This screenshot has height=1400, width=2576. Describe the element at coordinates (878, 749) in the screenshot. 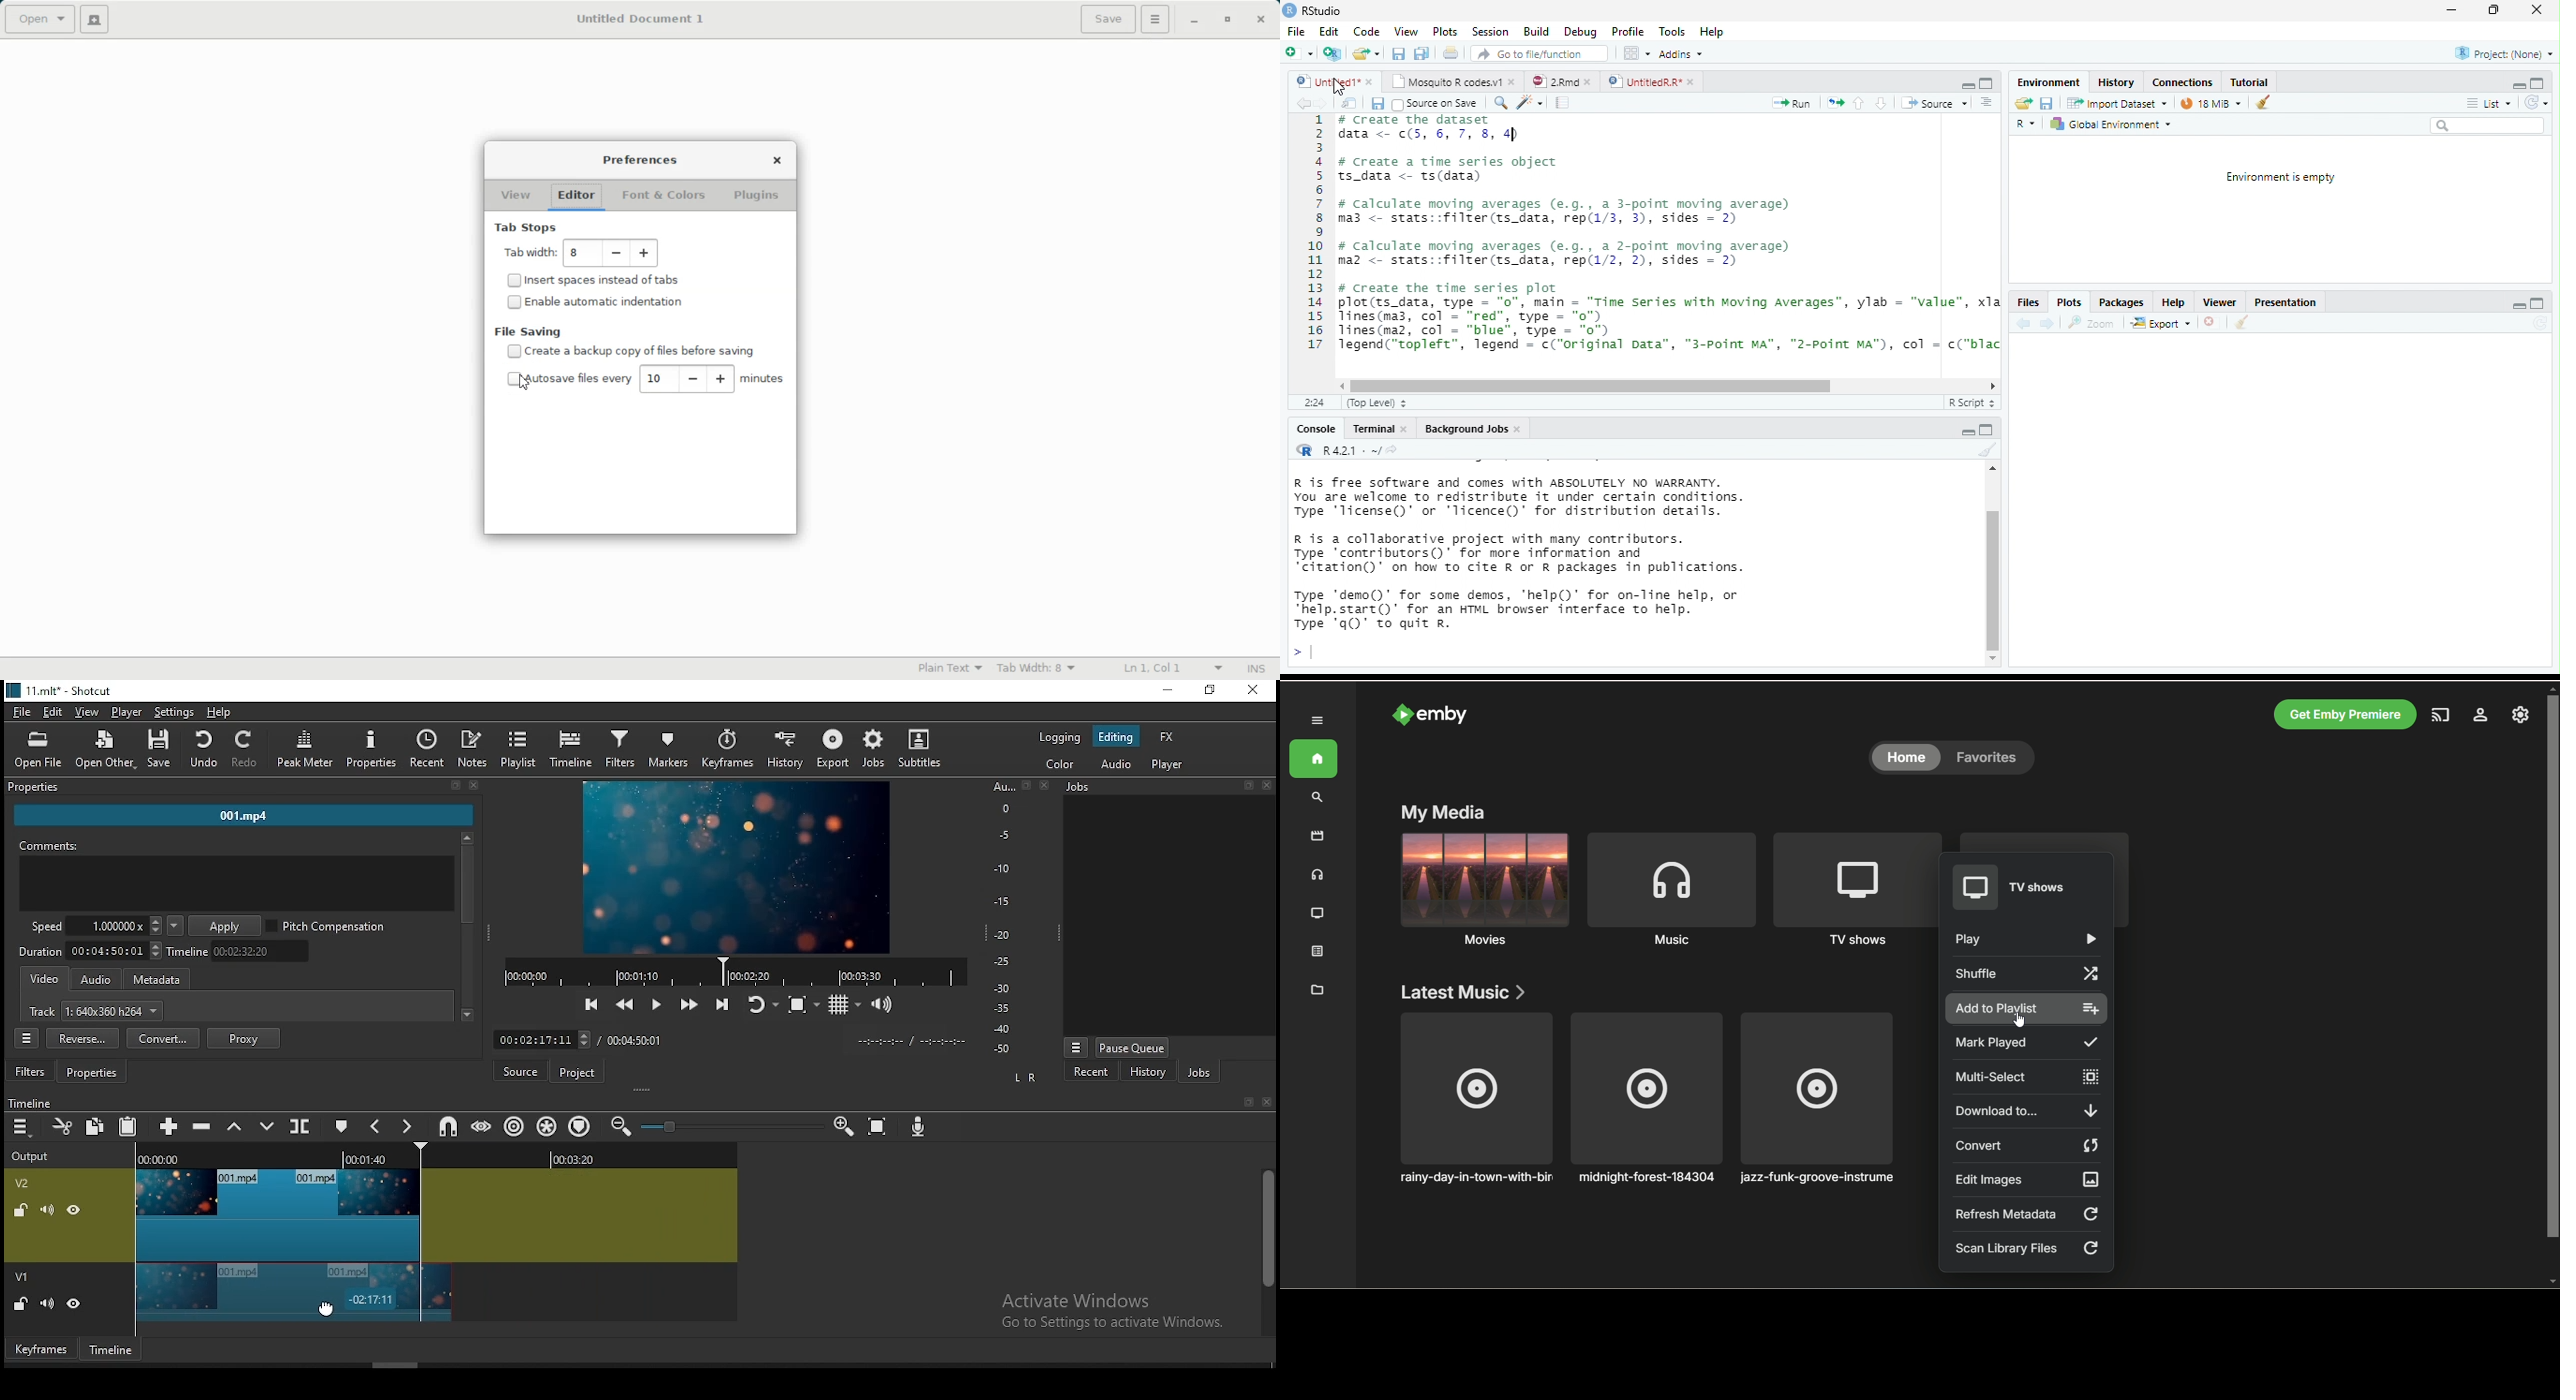

I see `jobs` at that location.